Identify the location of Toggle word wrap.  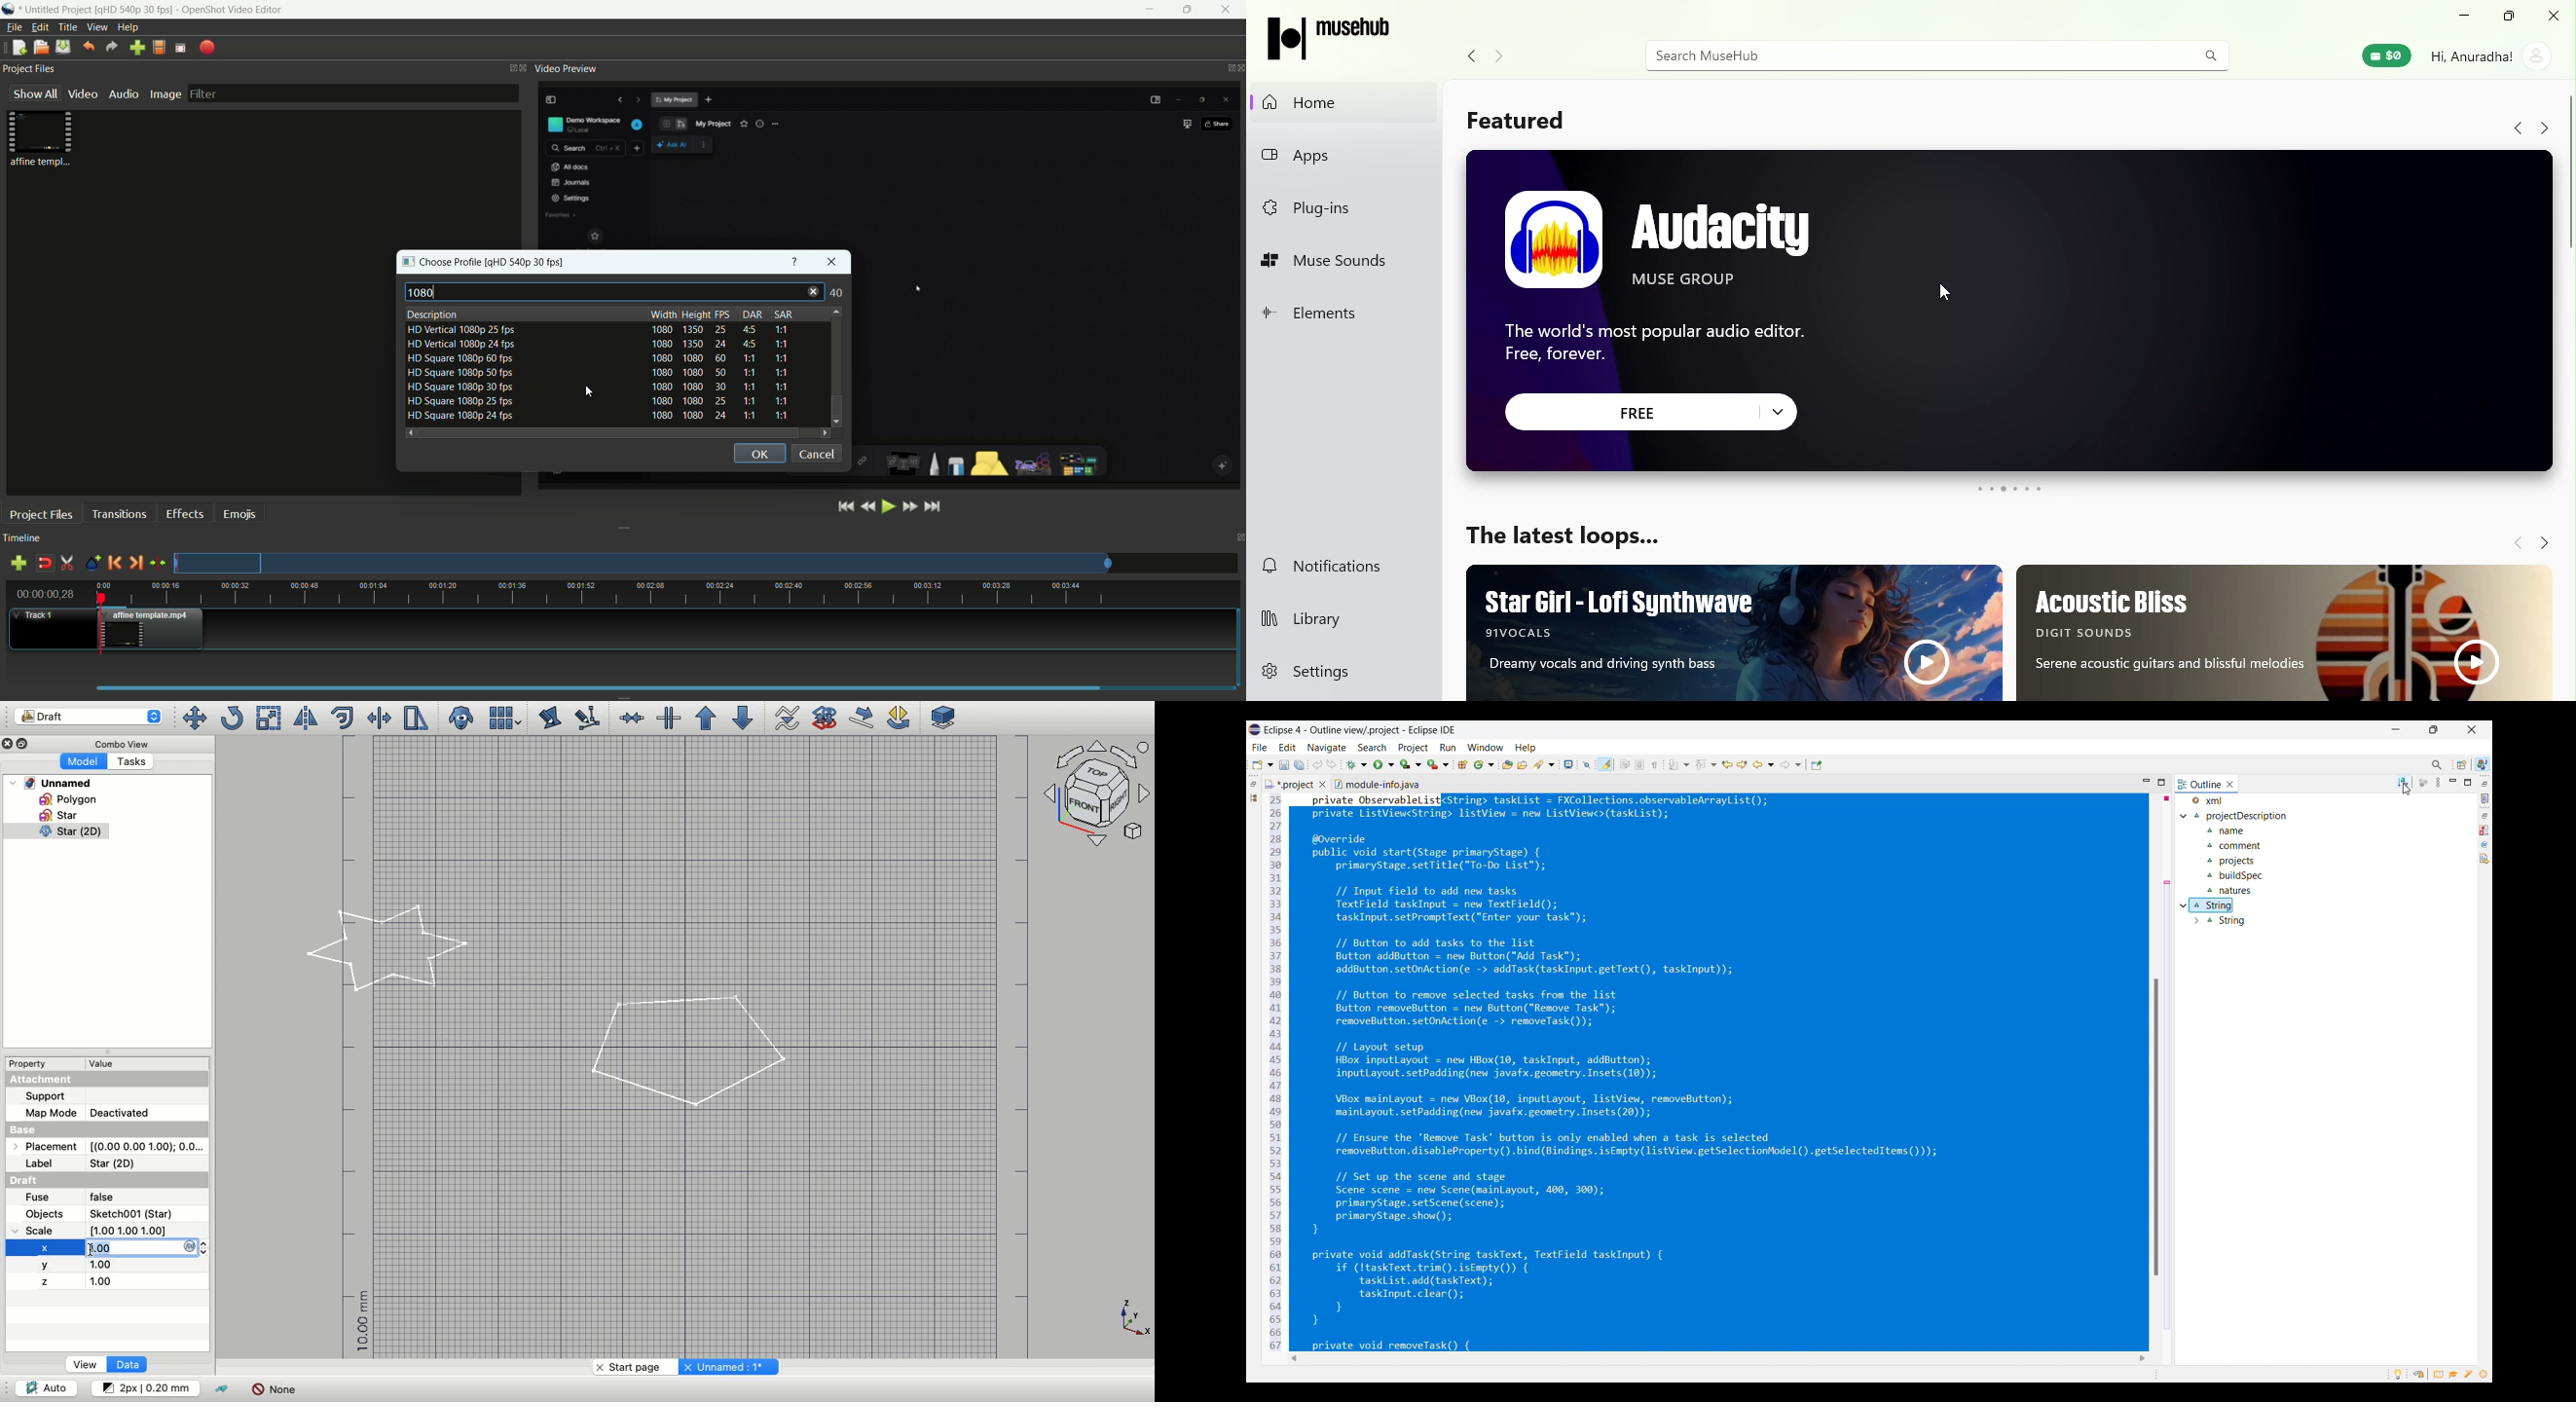
(1625, 764).